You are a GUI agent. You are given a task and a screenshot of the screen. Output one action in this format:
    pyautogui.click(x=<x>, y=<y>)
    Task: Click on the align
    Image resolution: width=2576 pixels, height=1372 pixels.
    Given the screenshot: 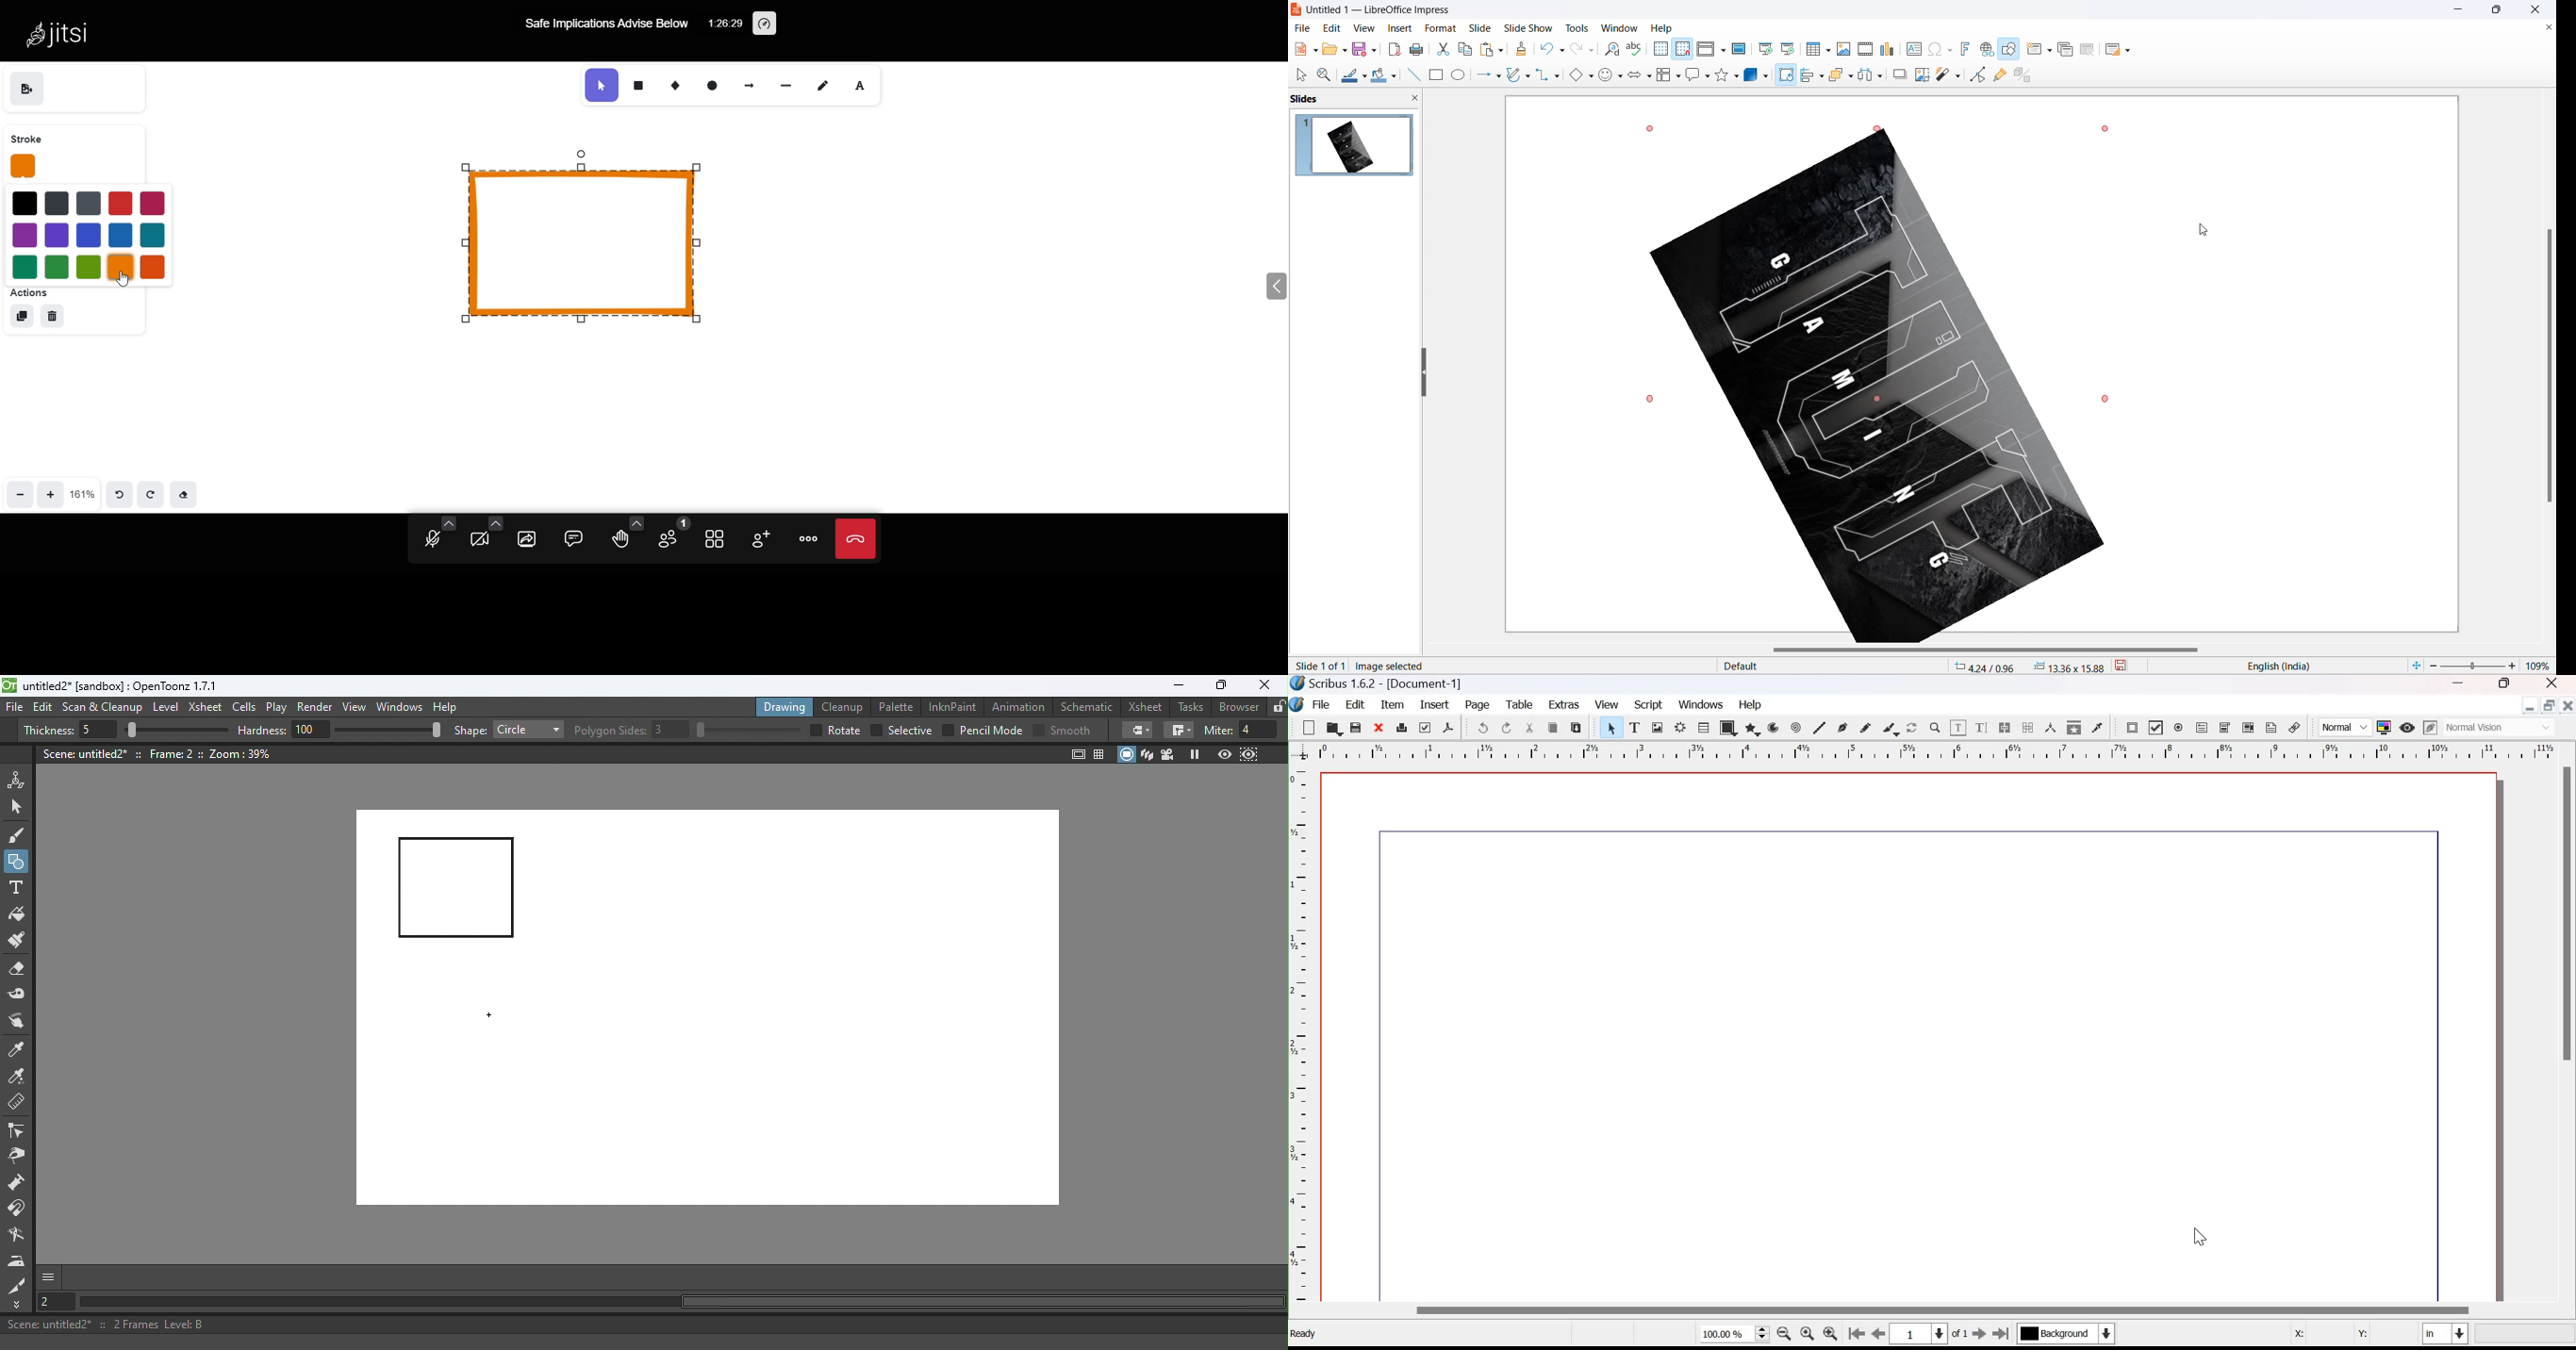 What is the action you would take?
    pyautogui.click(x=1809, y=75)
    